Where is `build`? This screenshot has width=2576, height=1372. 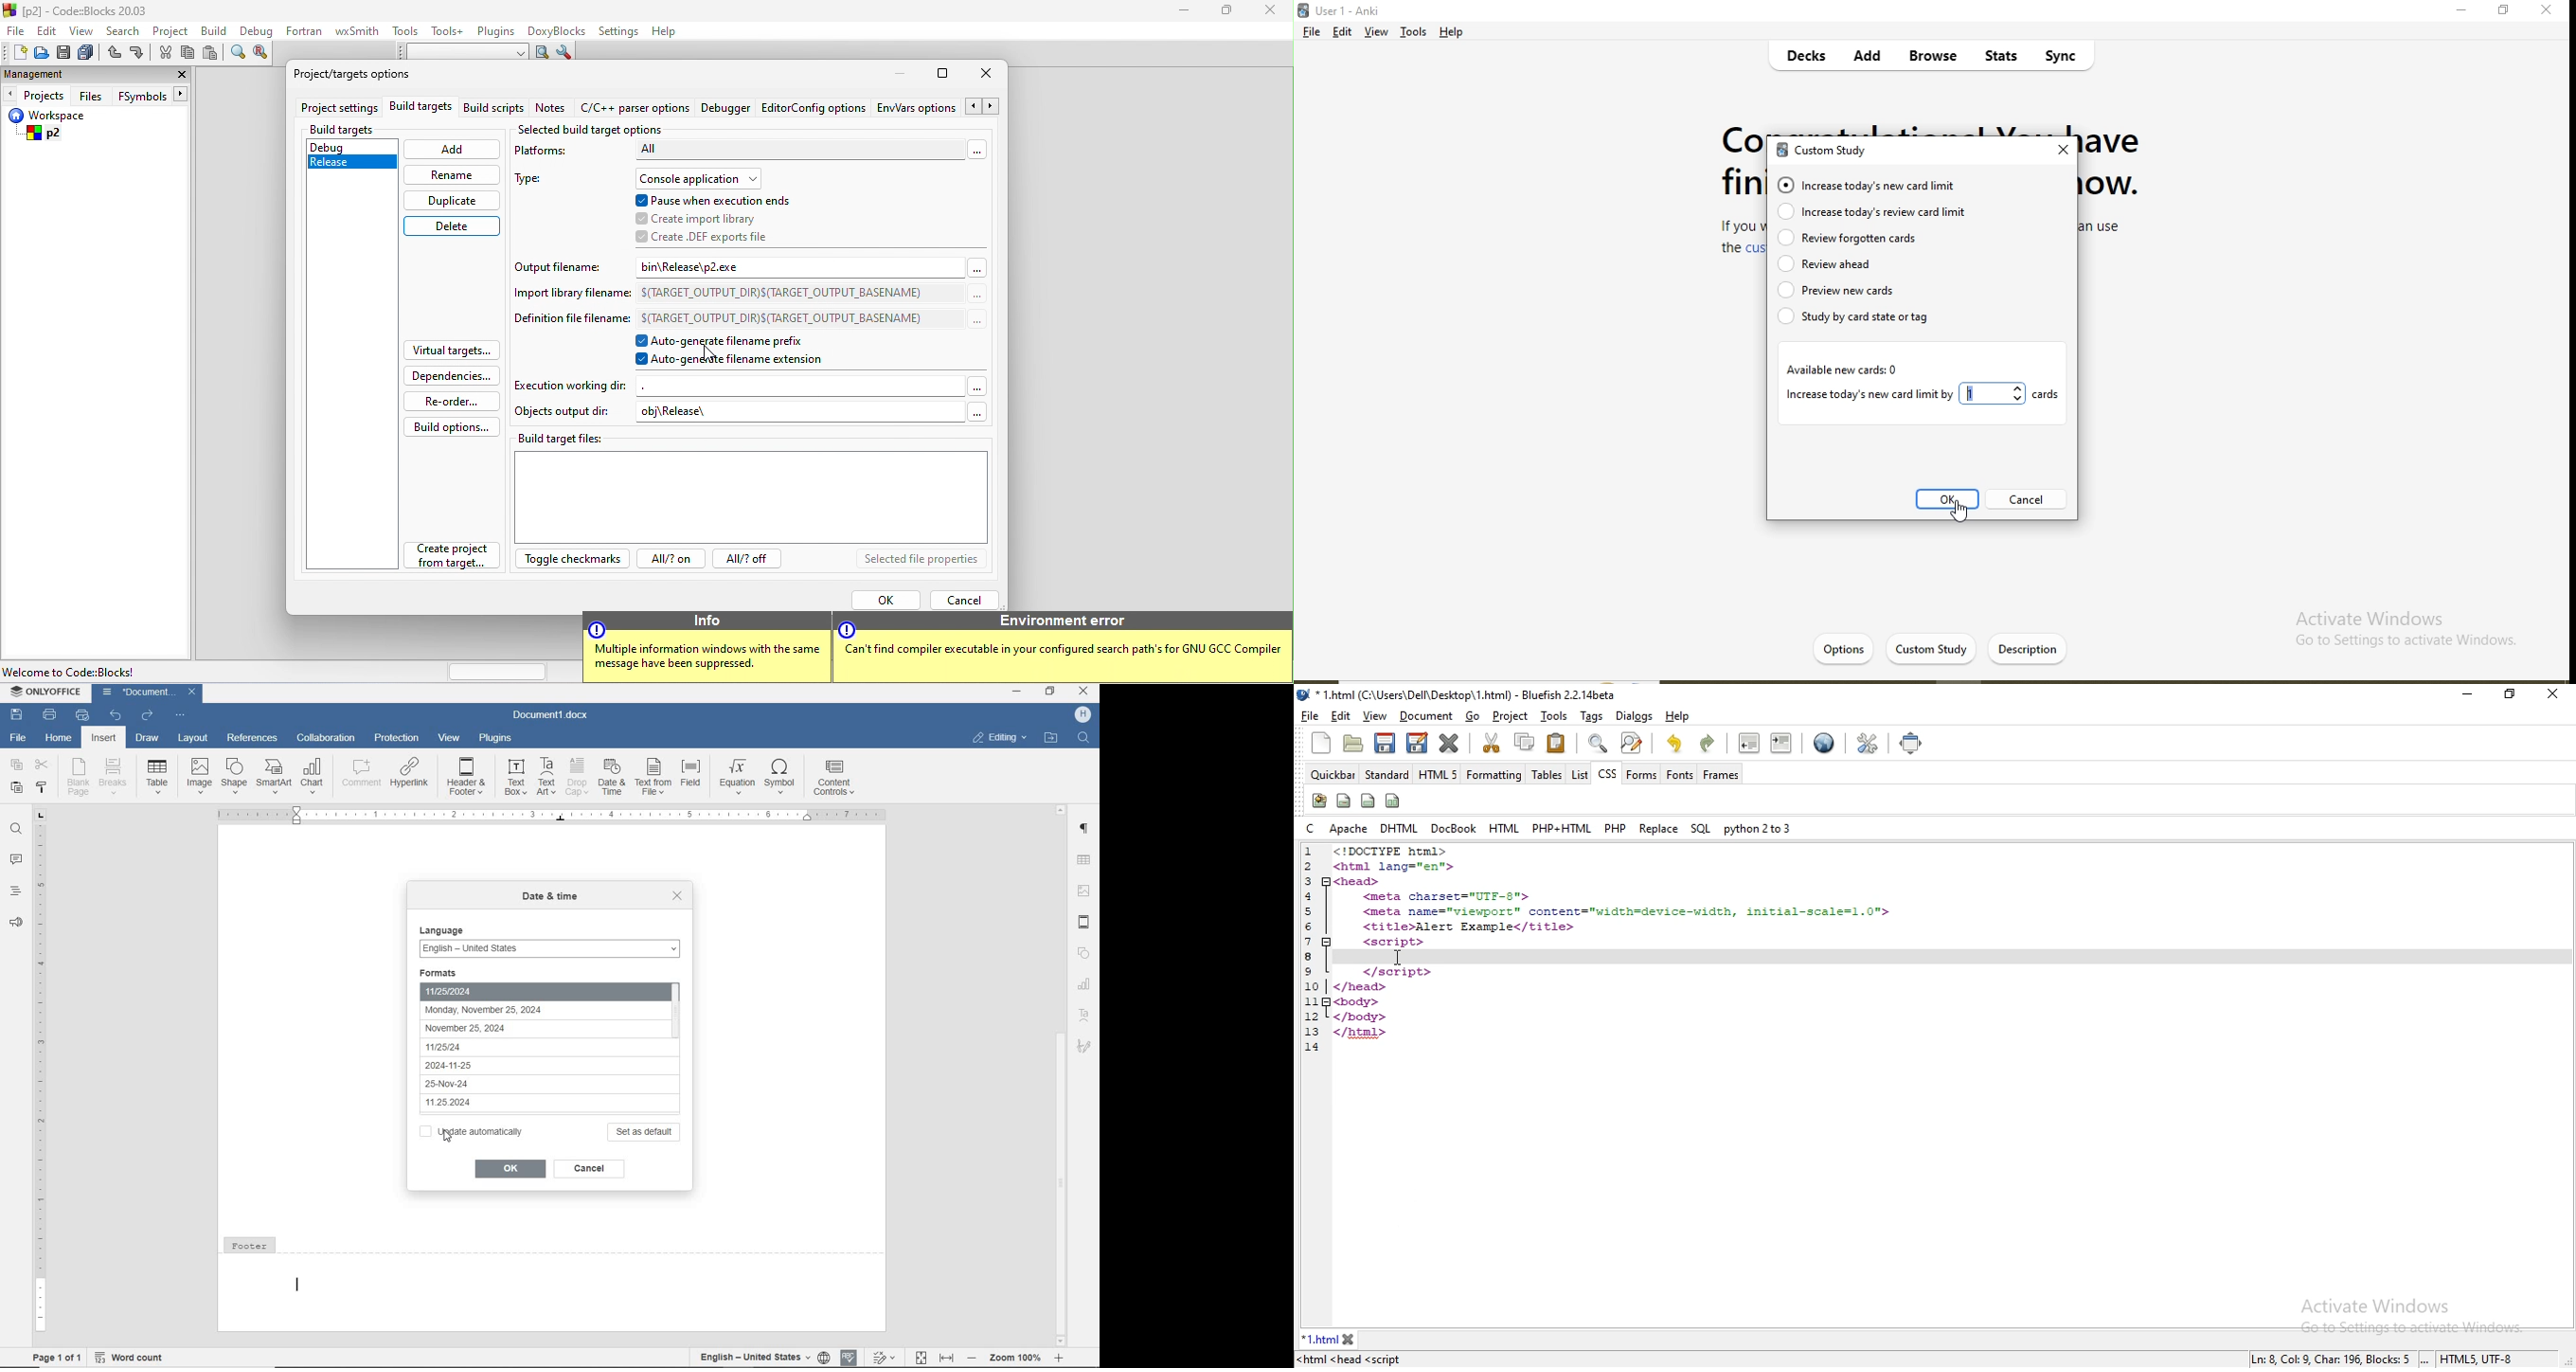 build is located at coordinates (216, 33).